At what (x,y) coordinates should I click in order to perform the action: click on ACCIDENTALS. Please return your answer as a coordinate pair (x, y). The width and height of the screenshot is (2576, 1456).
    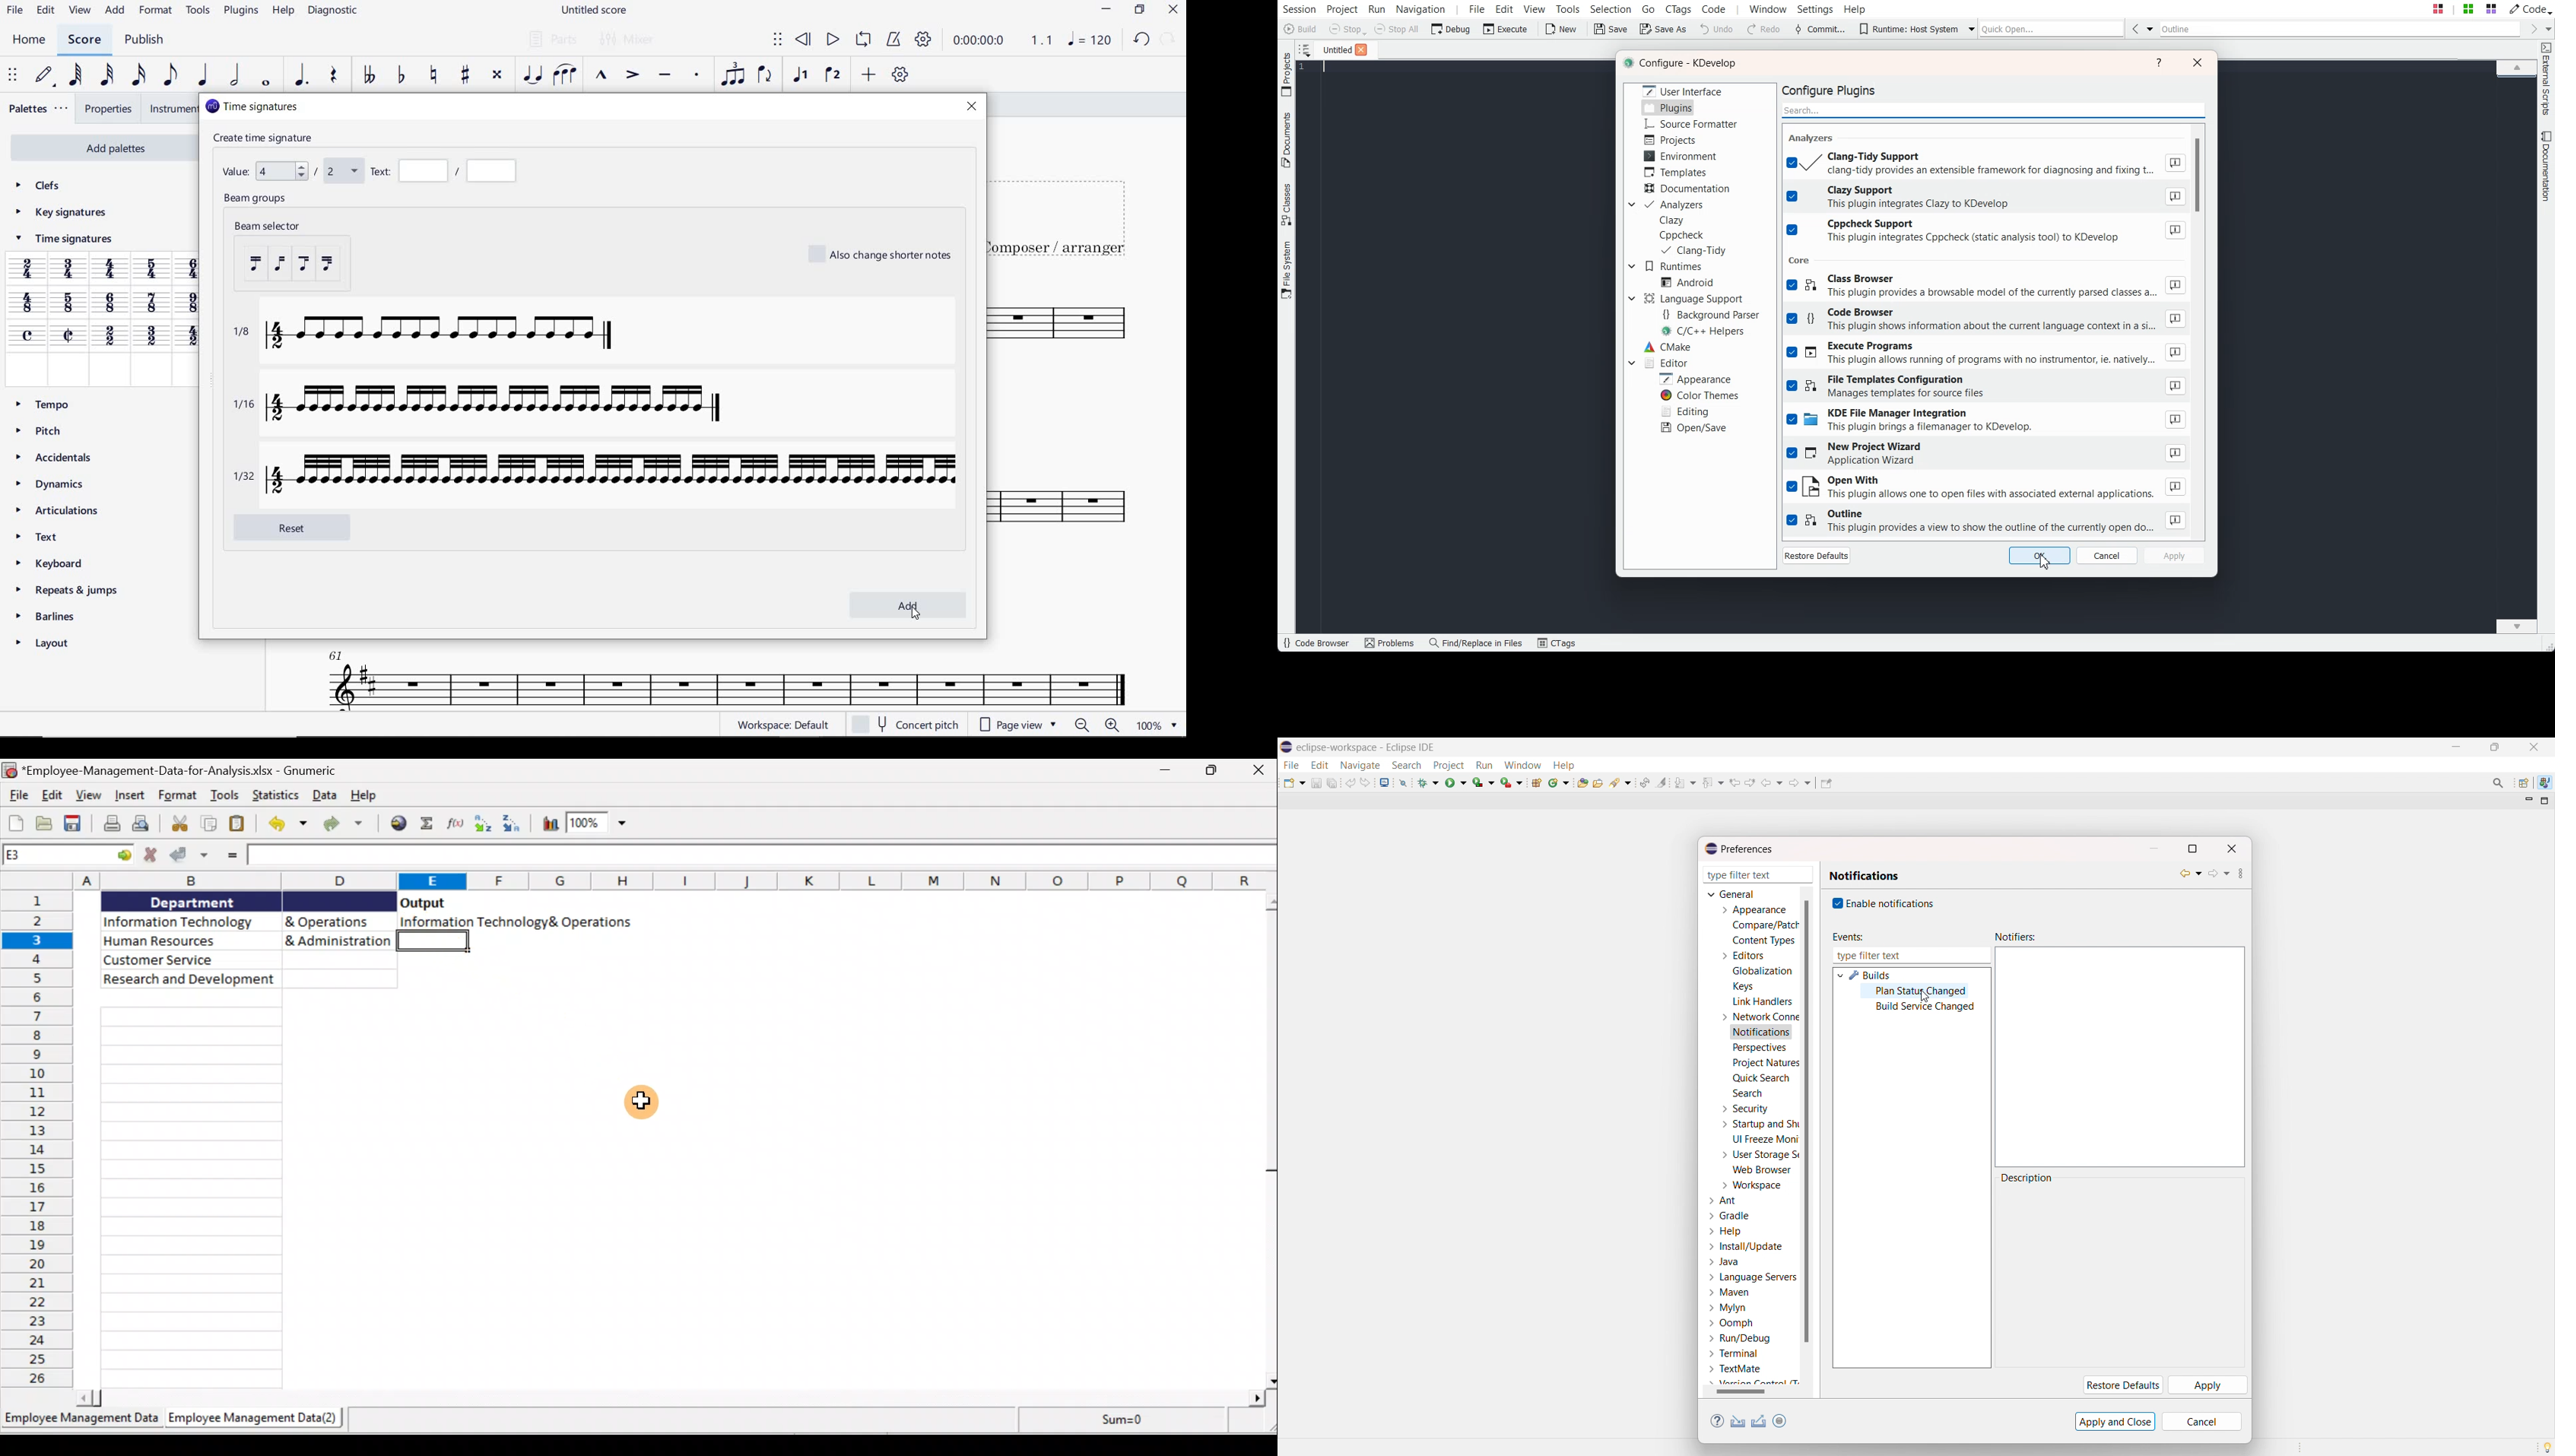
    Looking at the image, I should click on (52, 456).